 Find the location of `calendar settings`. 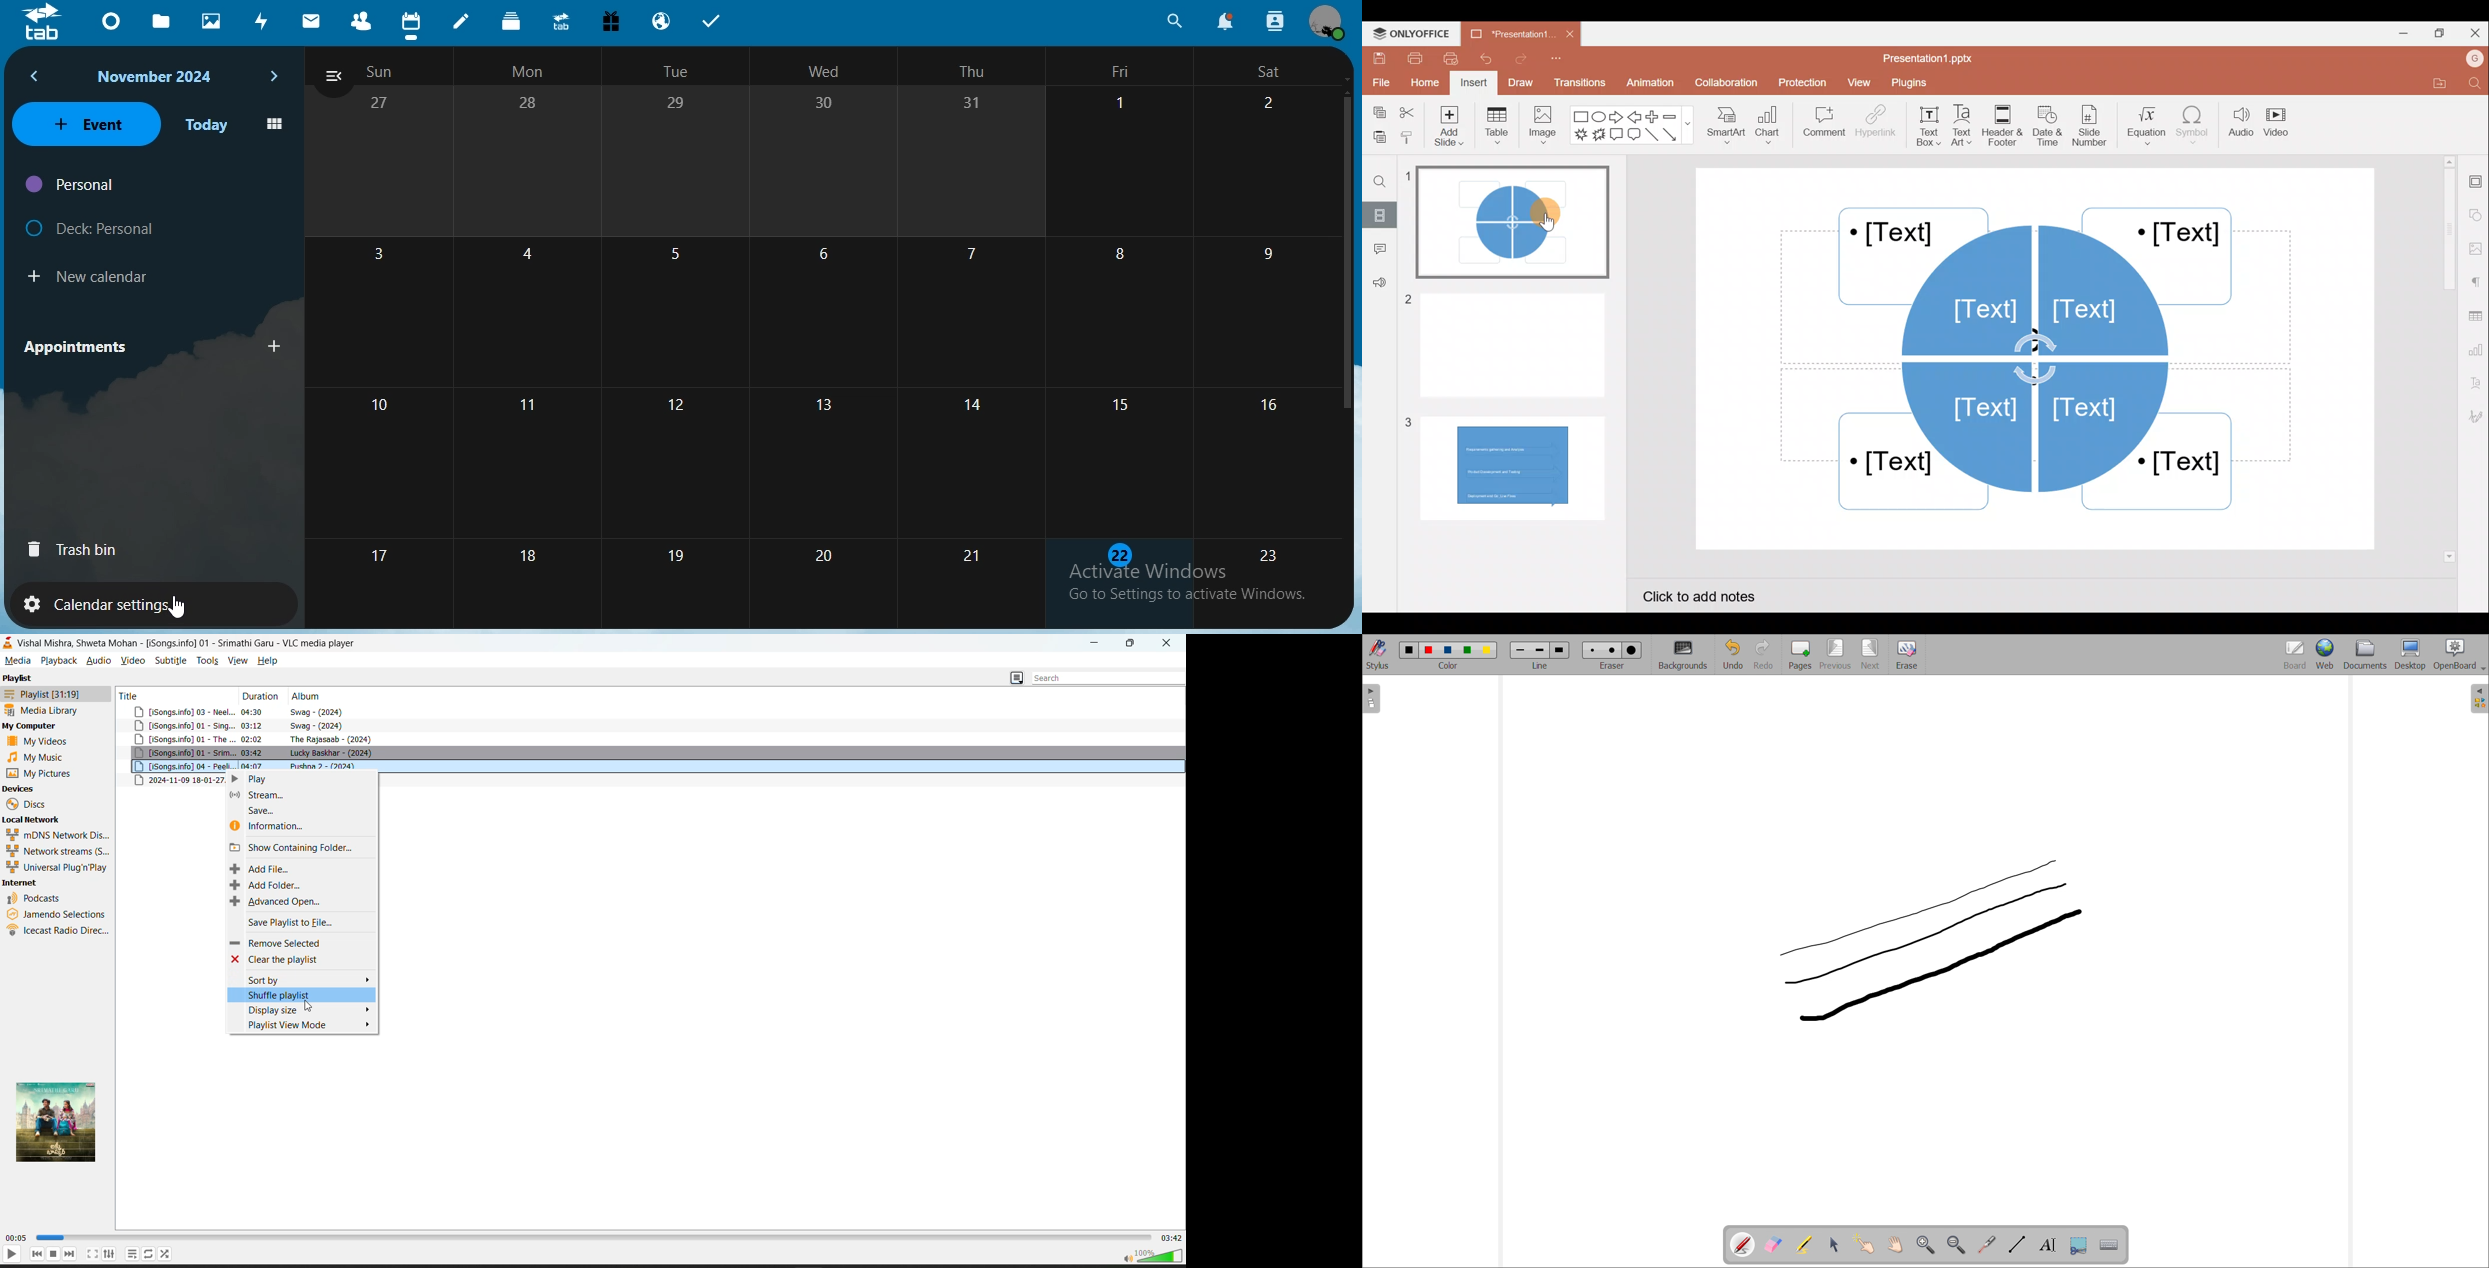

calendar settings is located at coordinates (123, 601).